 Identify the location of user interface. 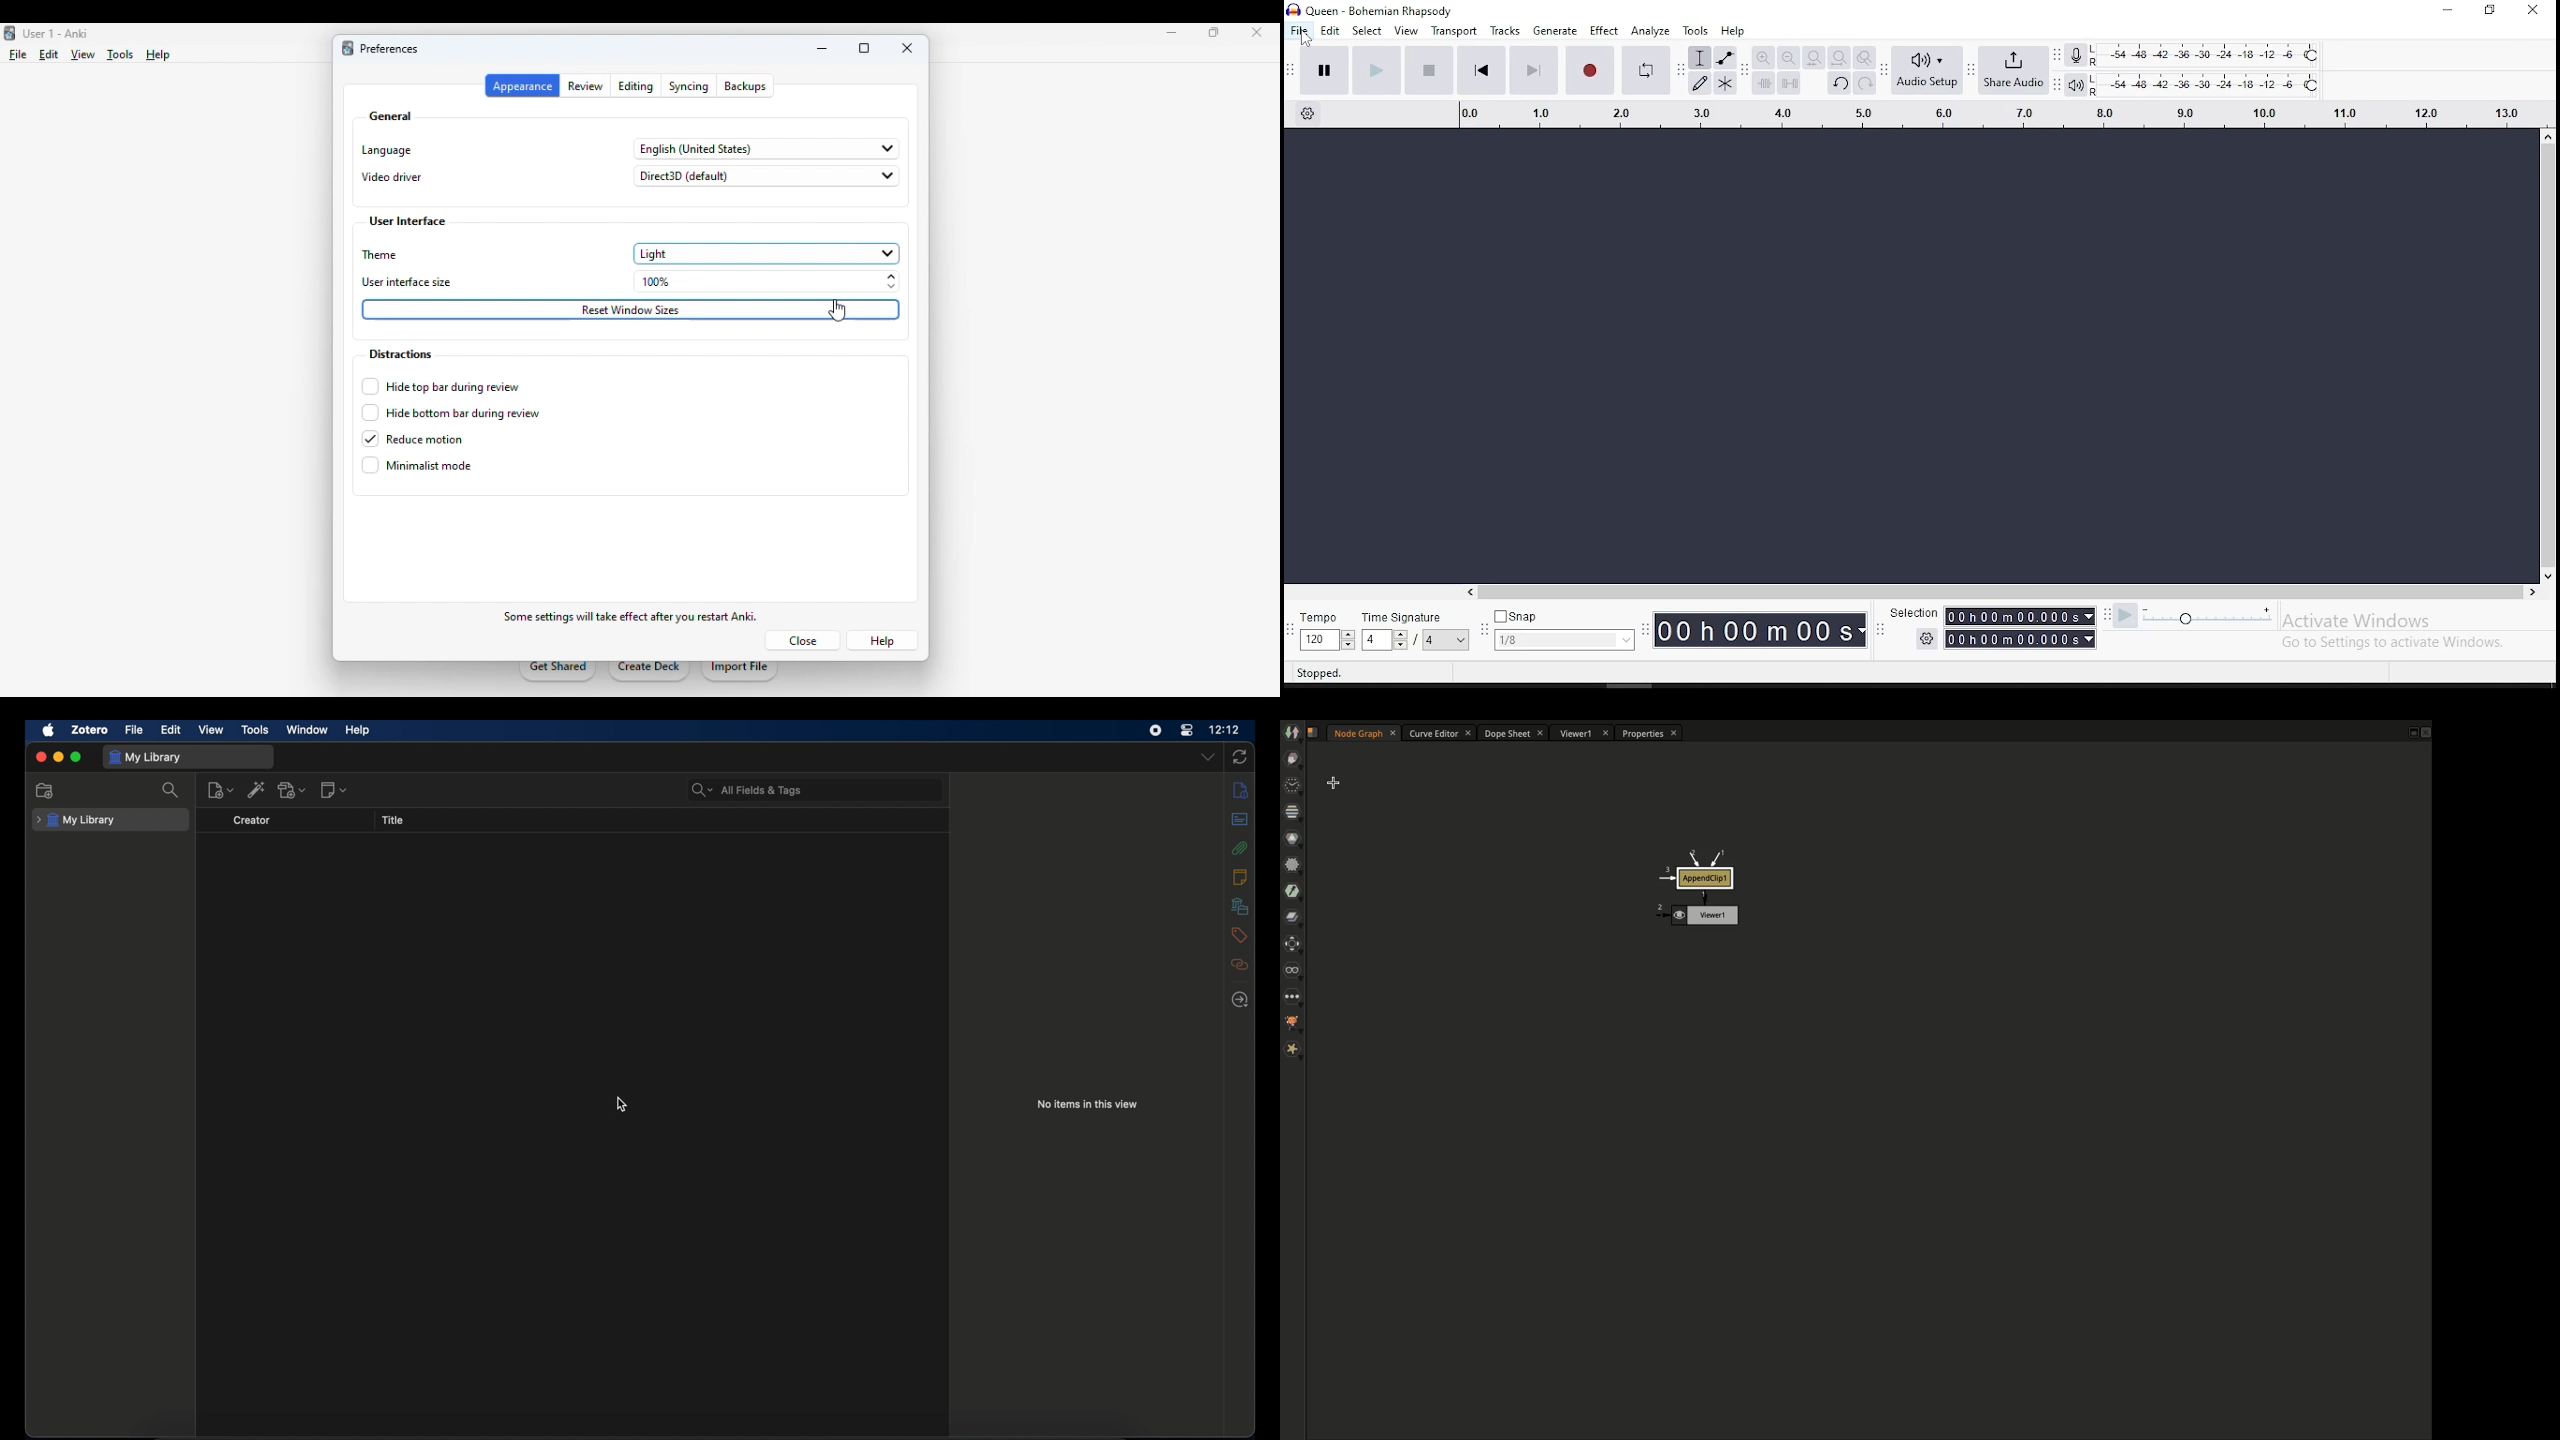
(408, 222).